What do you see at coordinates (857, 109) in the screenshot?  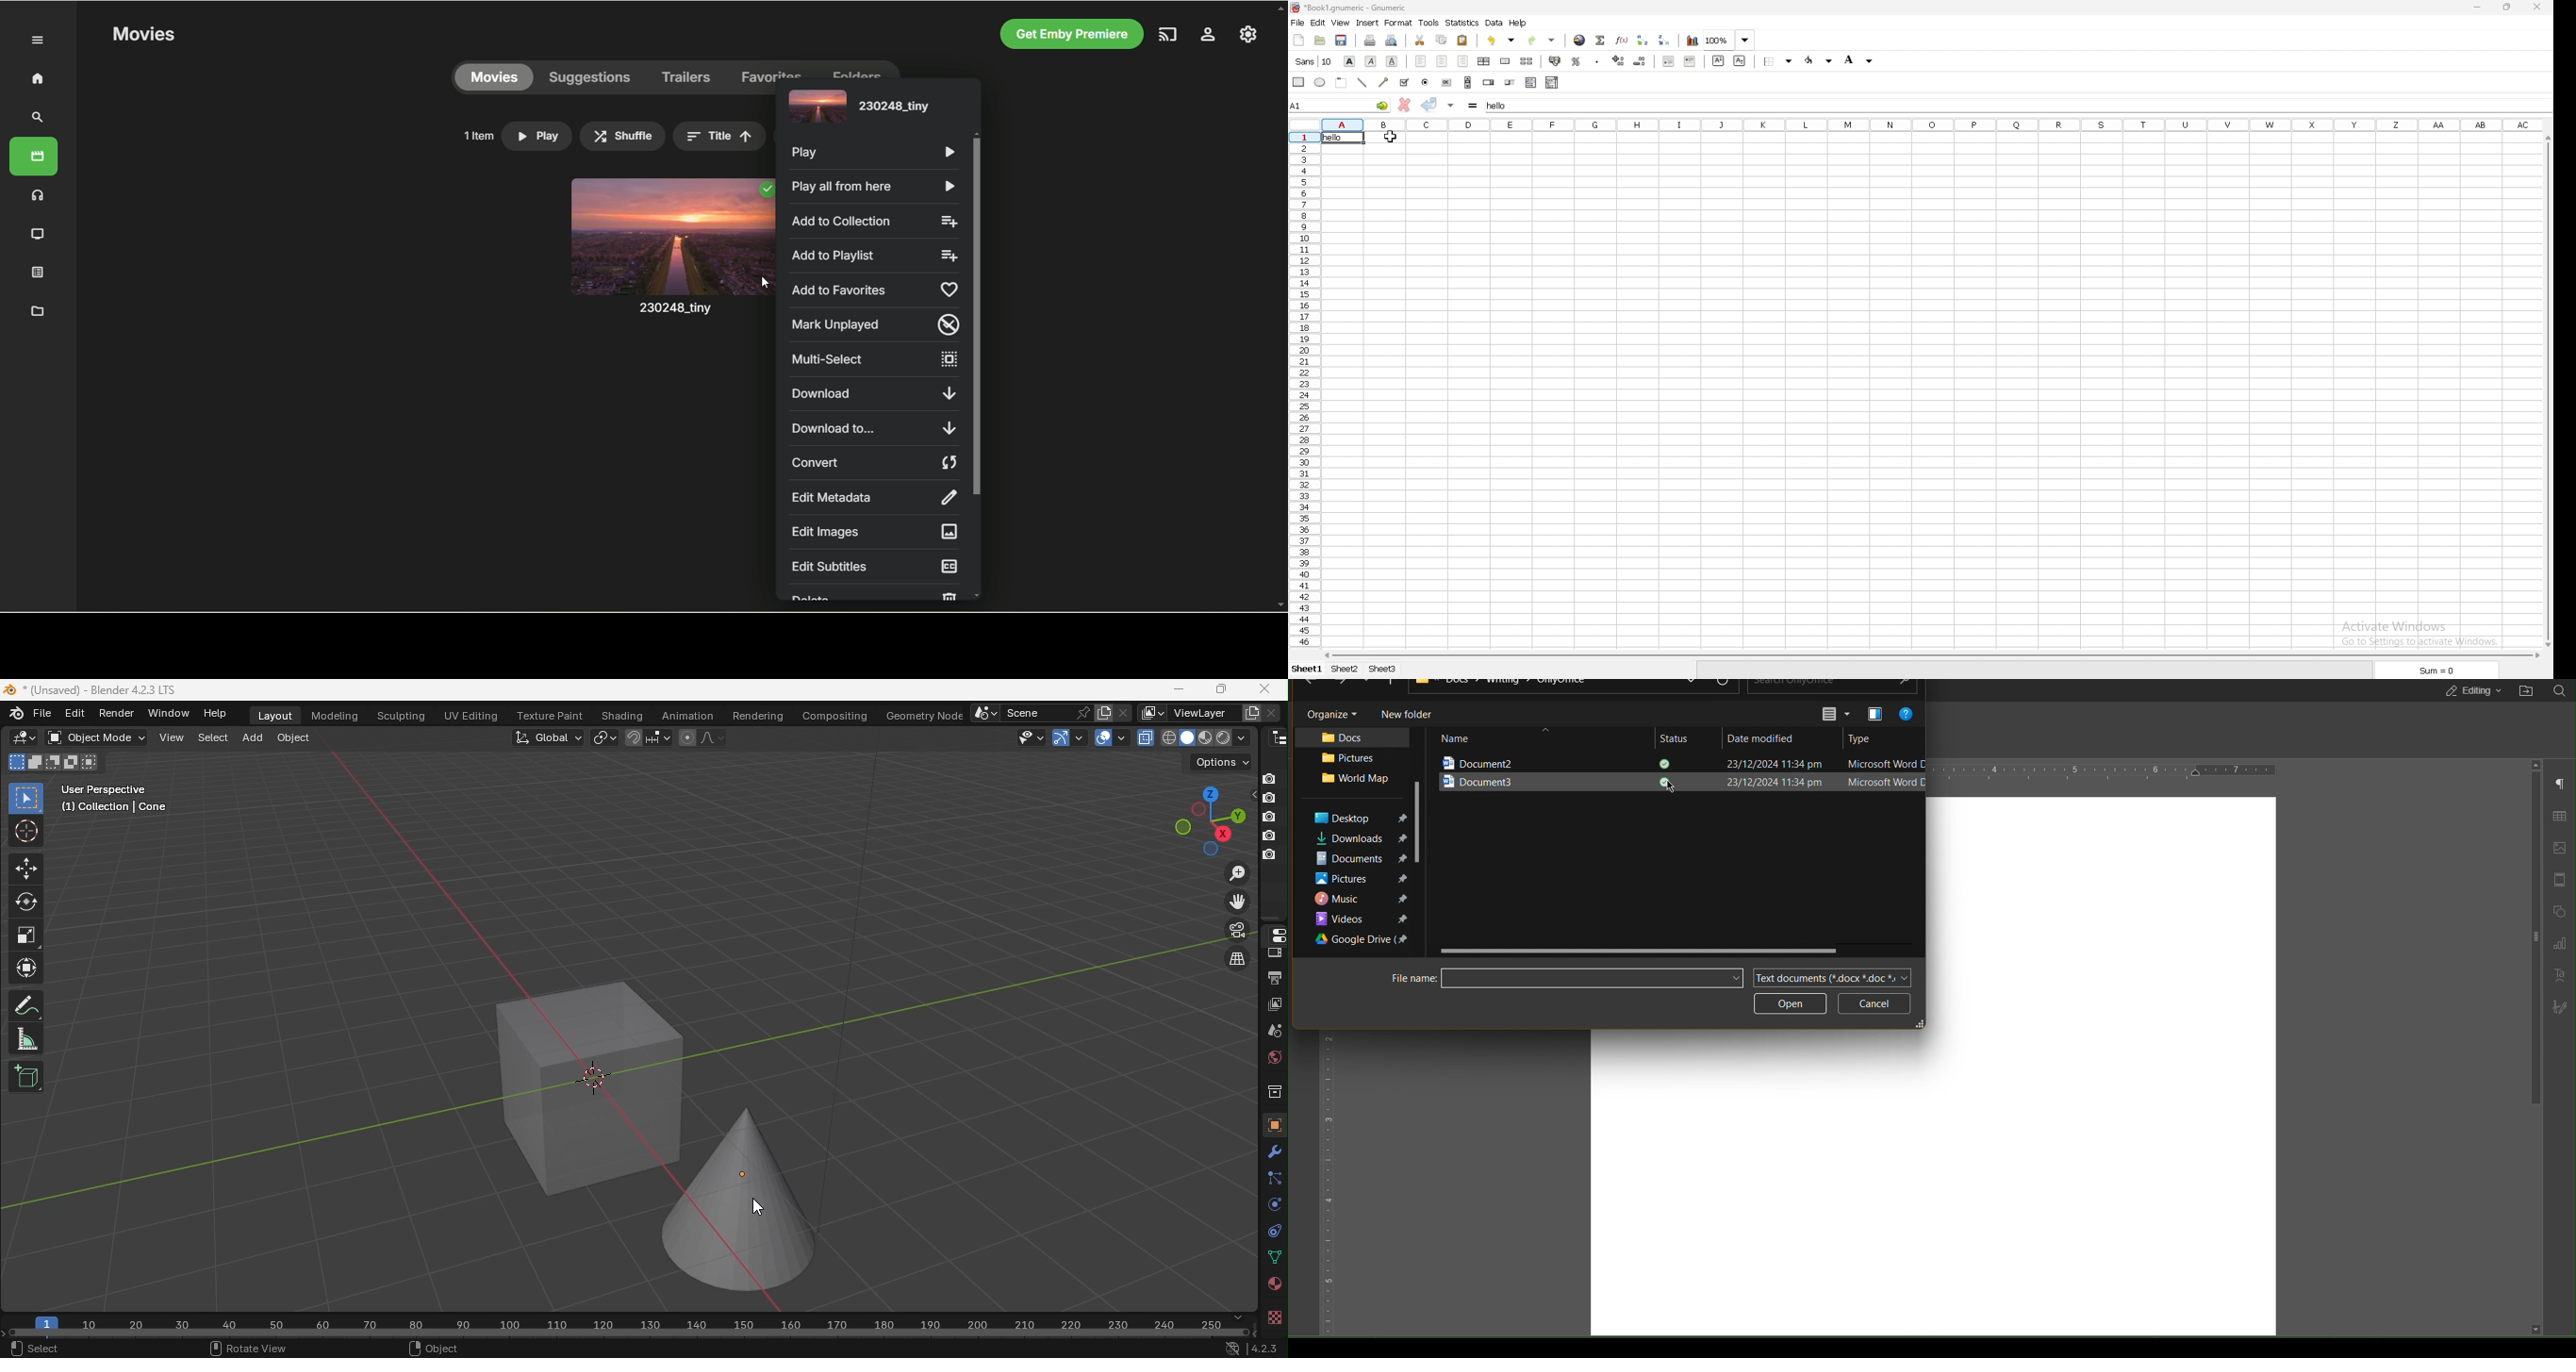 I see `movie title` at bounding box center [857, 109].